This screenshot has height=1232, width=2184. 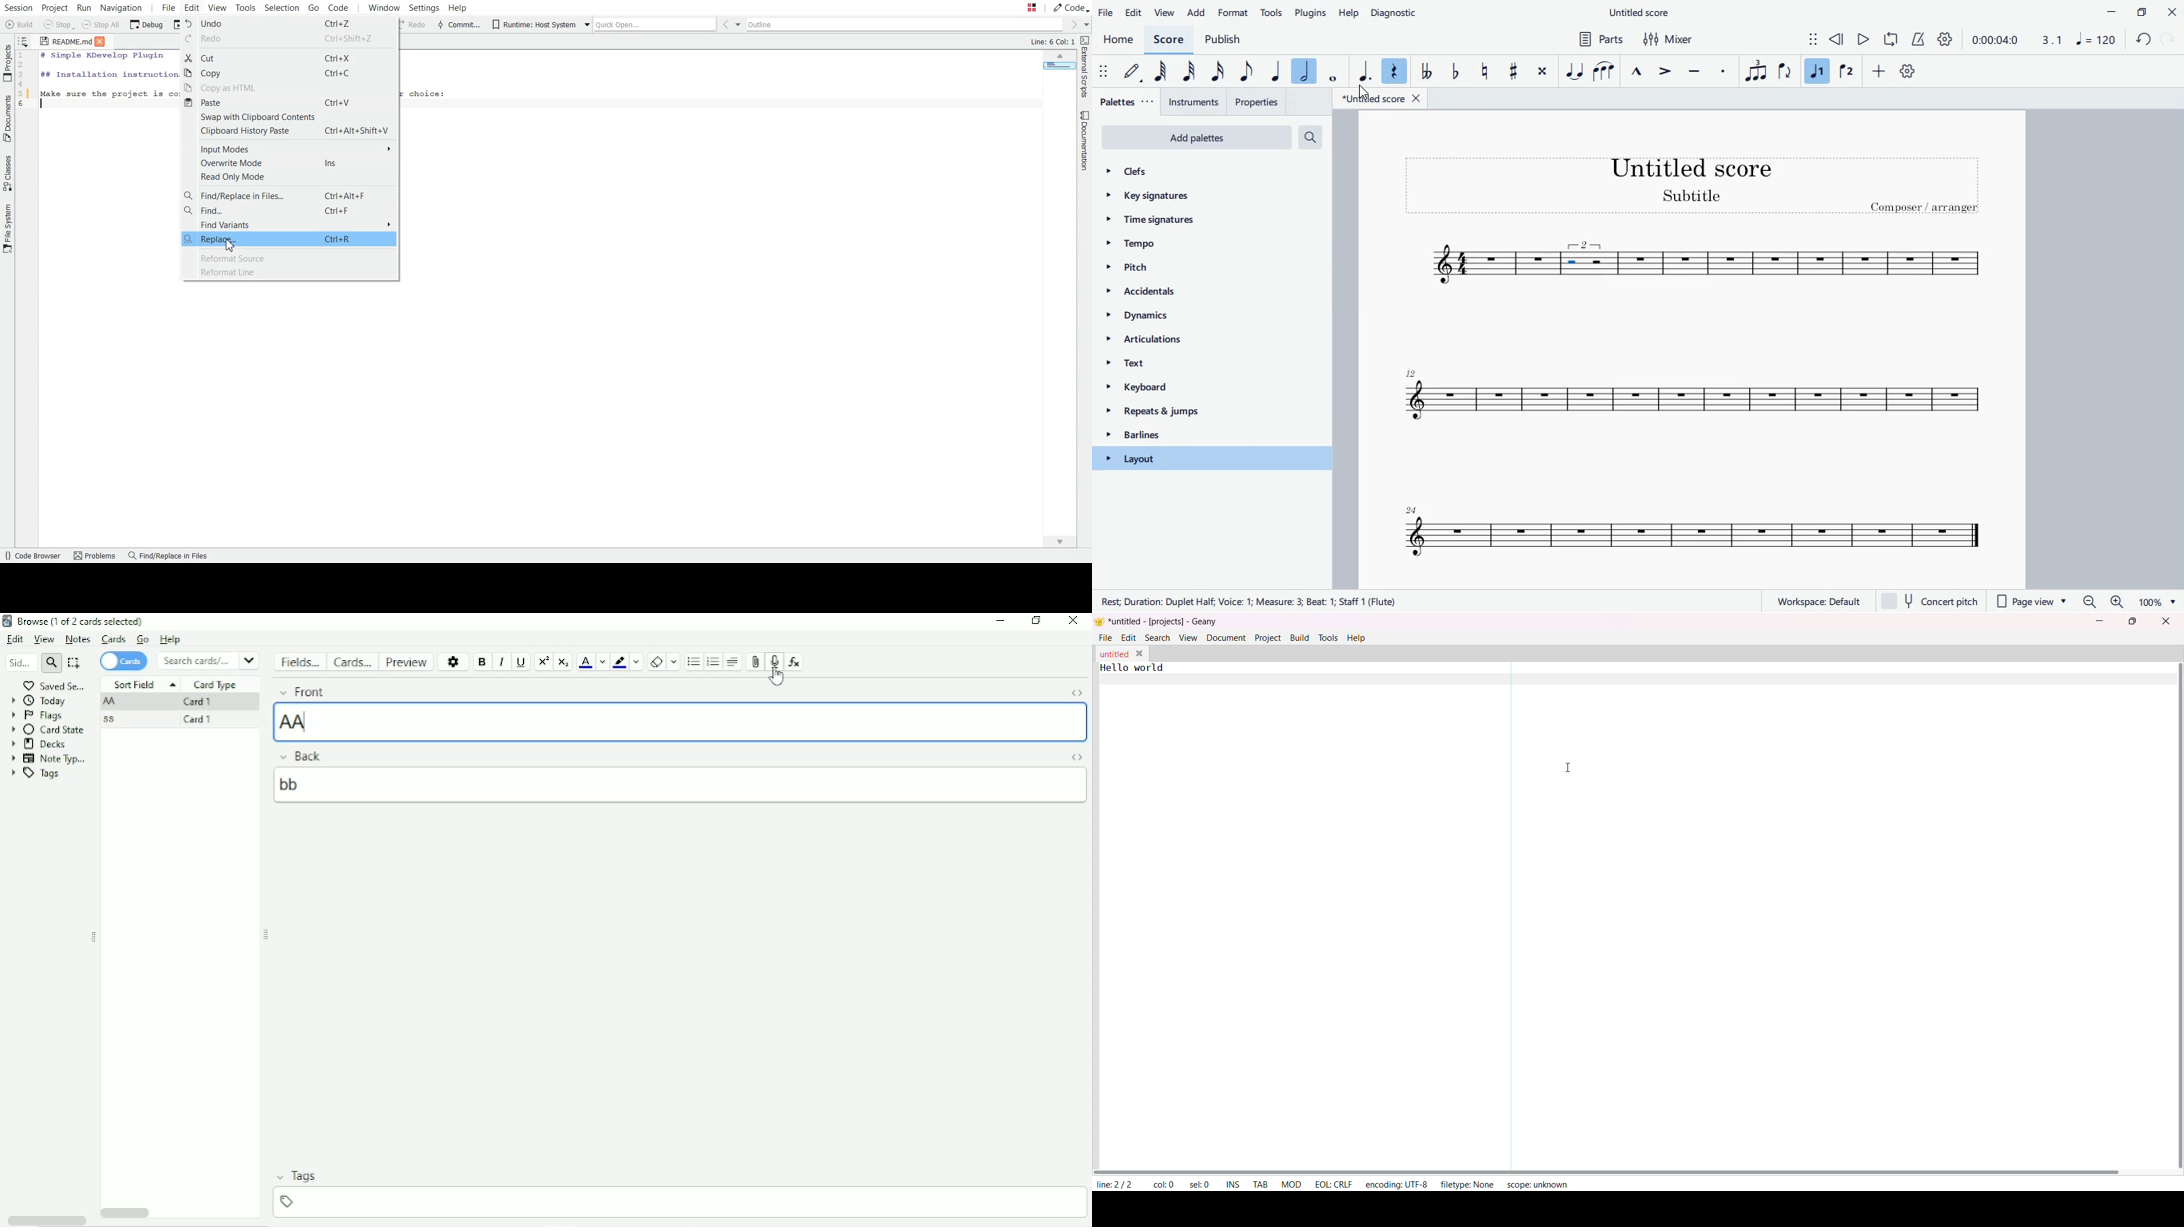 What do you see at coordinates (1311, 13) in the screenshot?
I see `plugins` at bounding box center [1311, 13].